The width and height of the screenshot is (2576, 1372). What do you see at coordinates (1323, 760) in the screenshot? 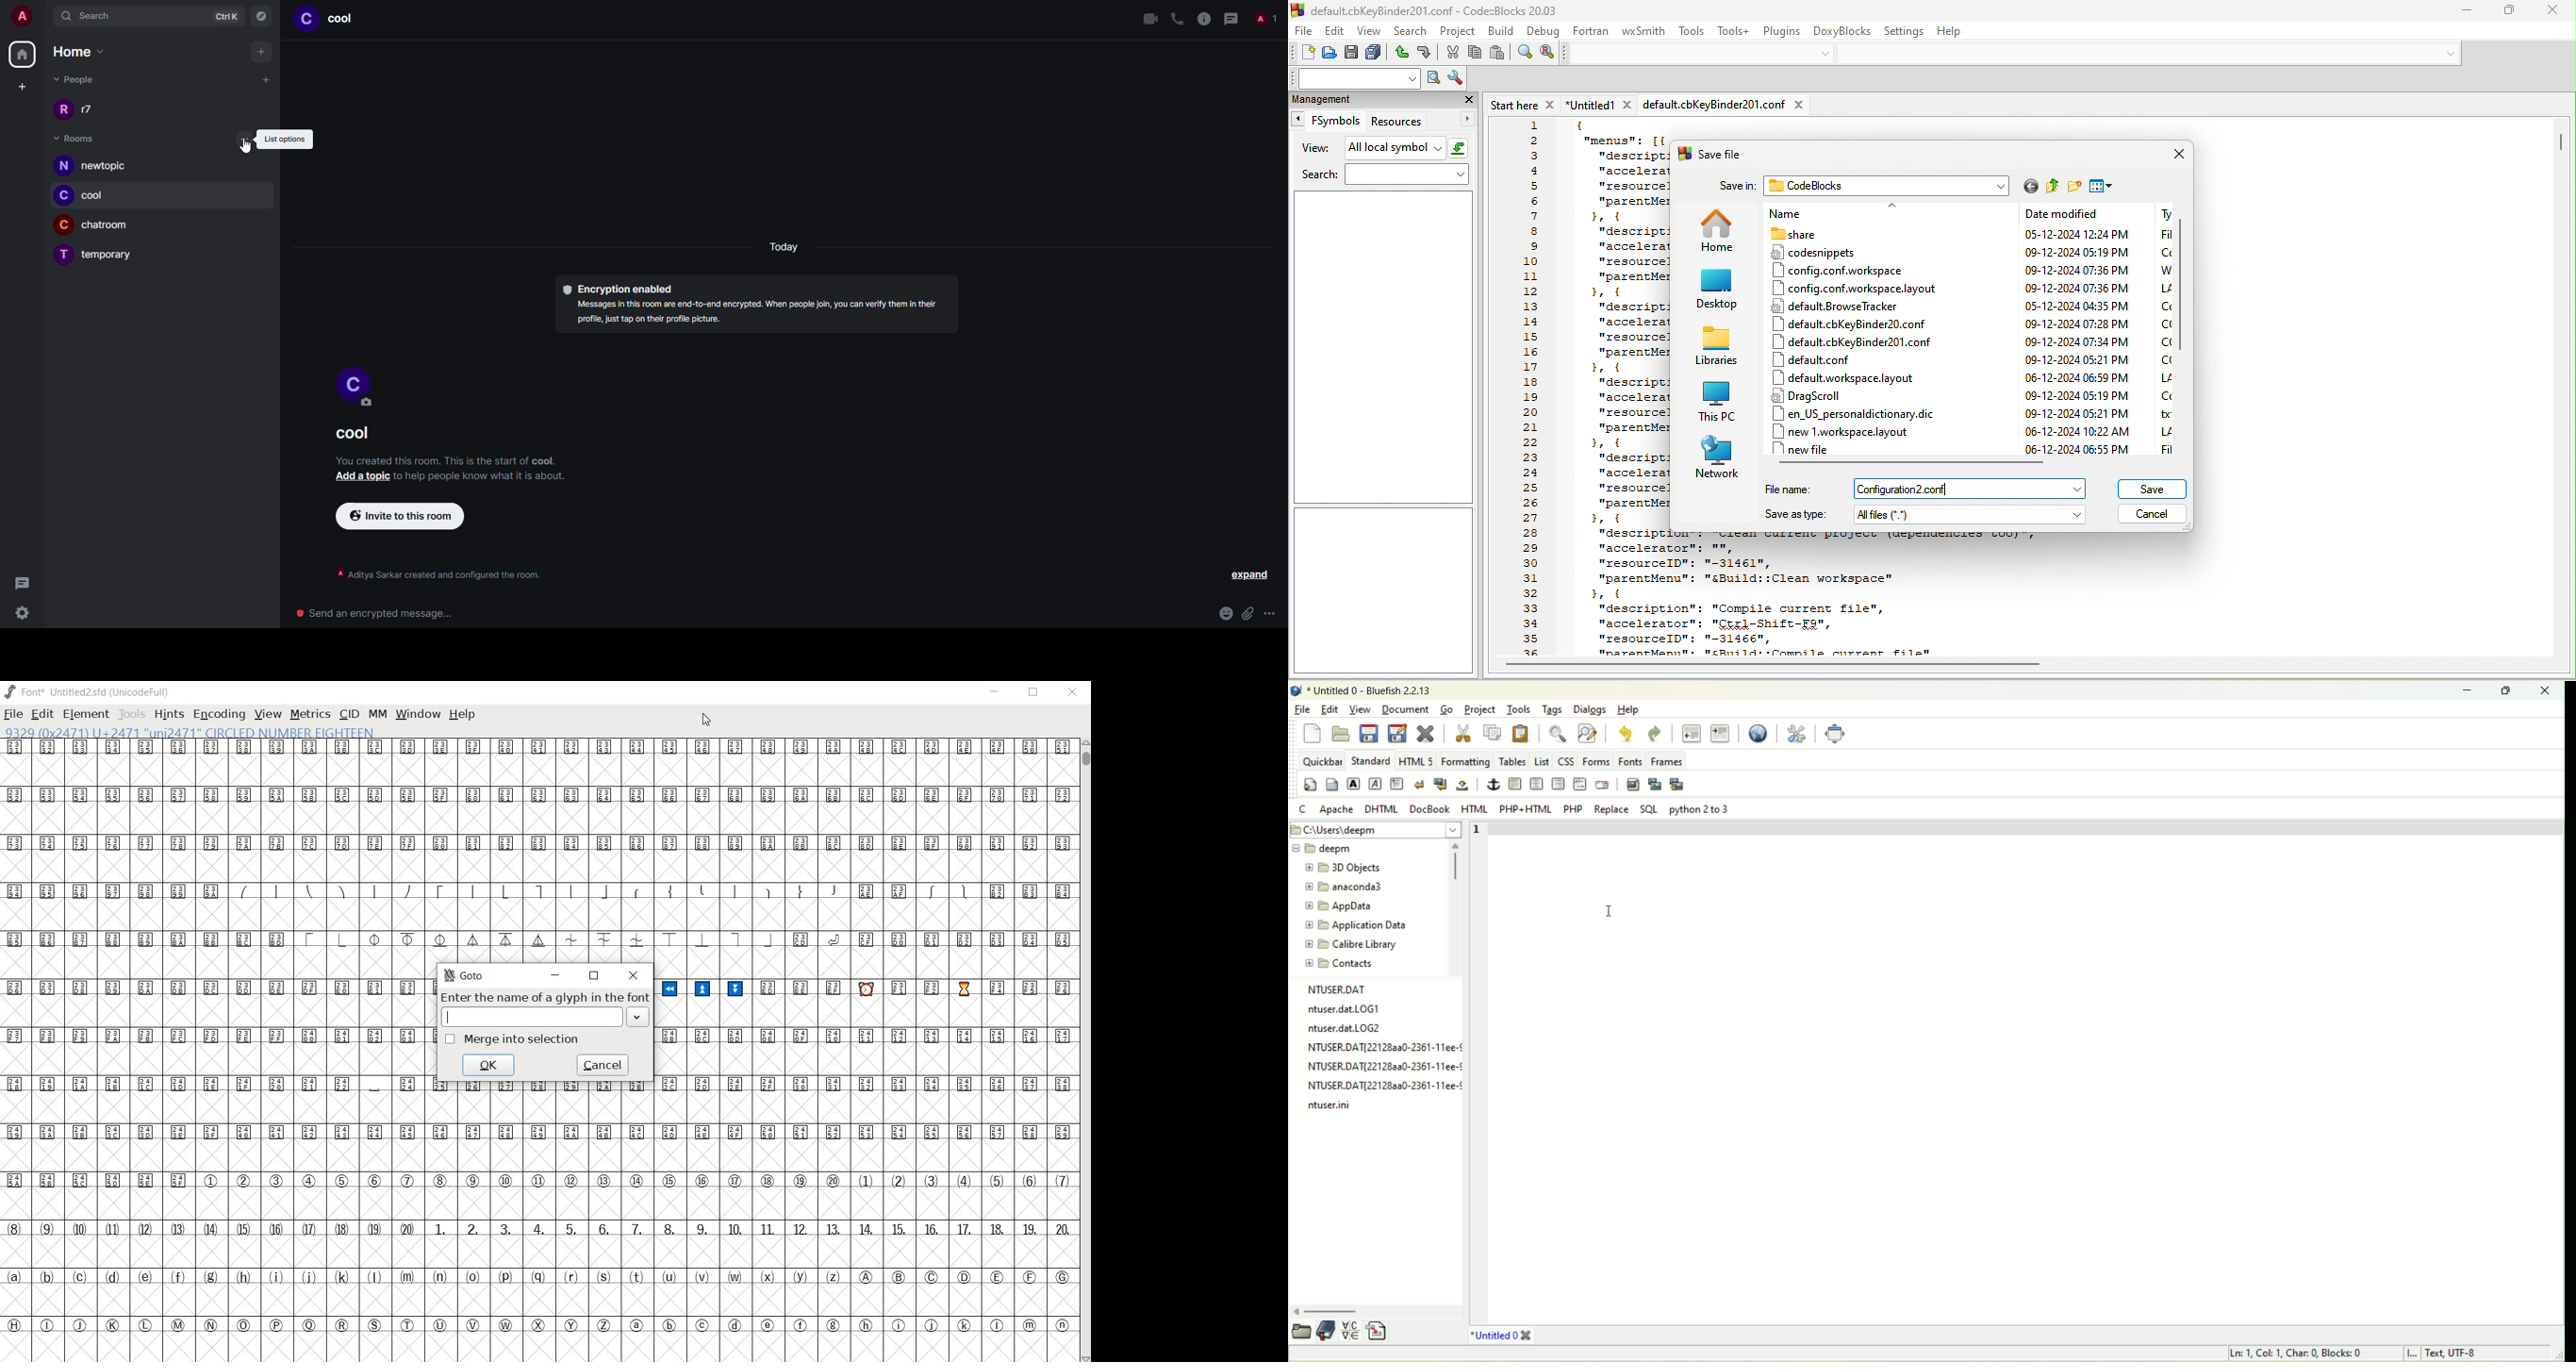
I see `quickbar` at bounding box center [1323, 760].